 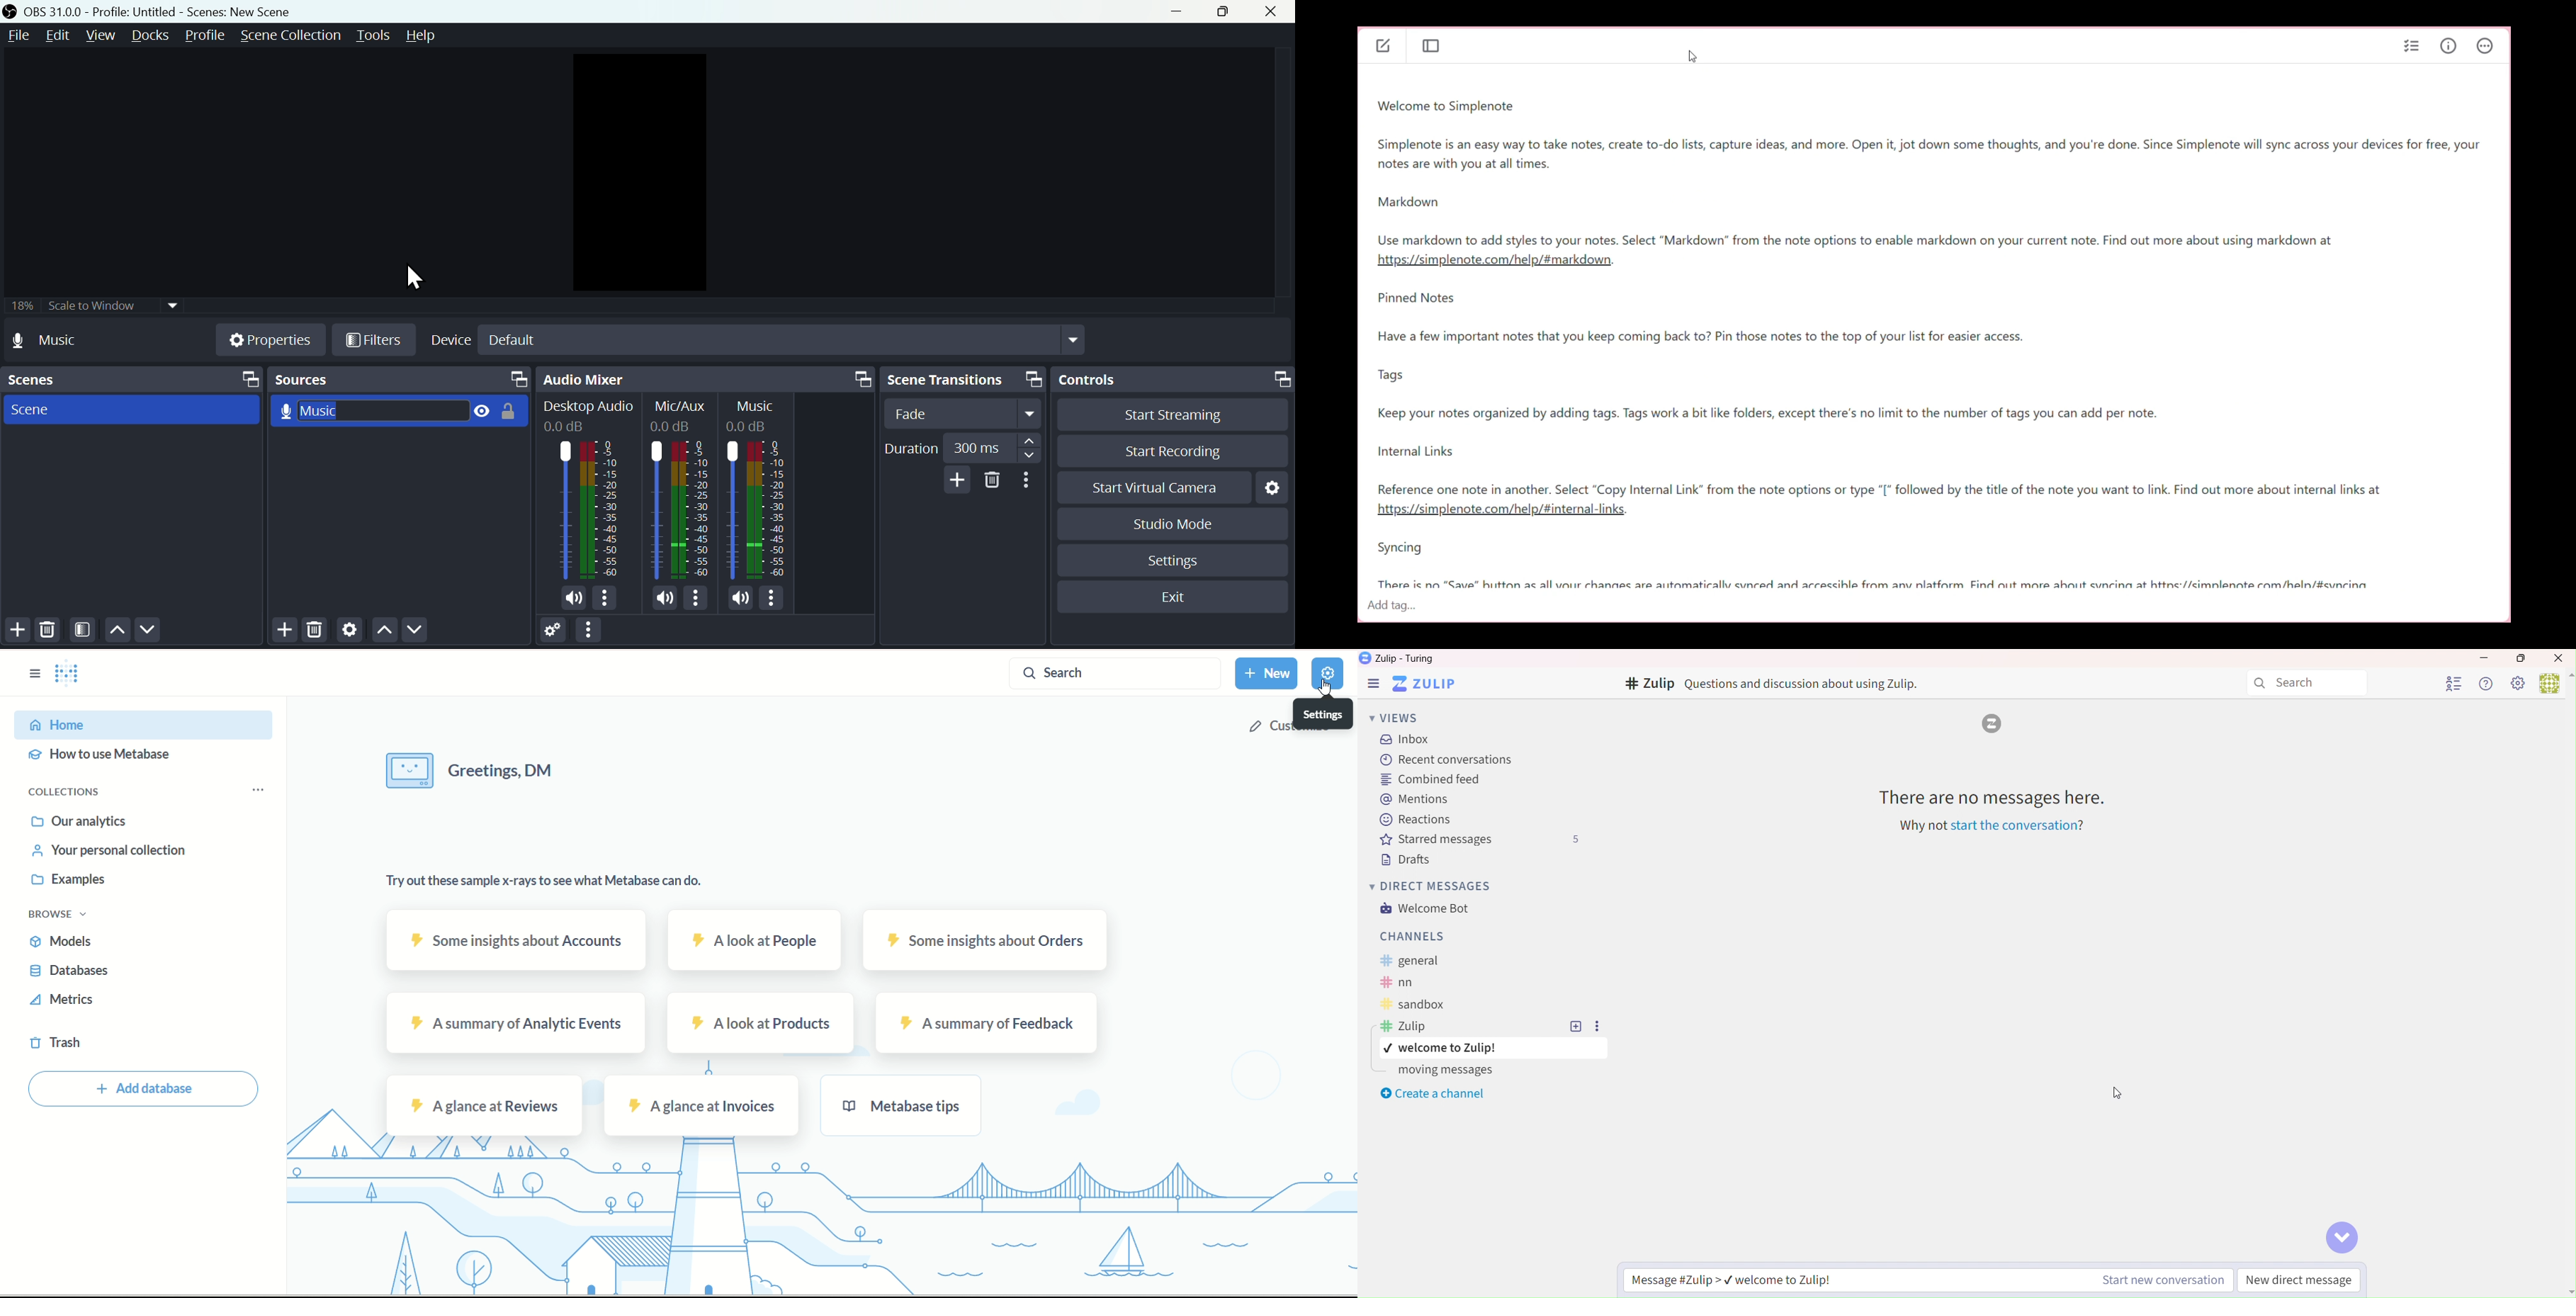 I want to click on Felters, so click(x=85, y=629).